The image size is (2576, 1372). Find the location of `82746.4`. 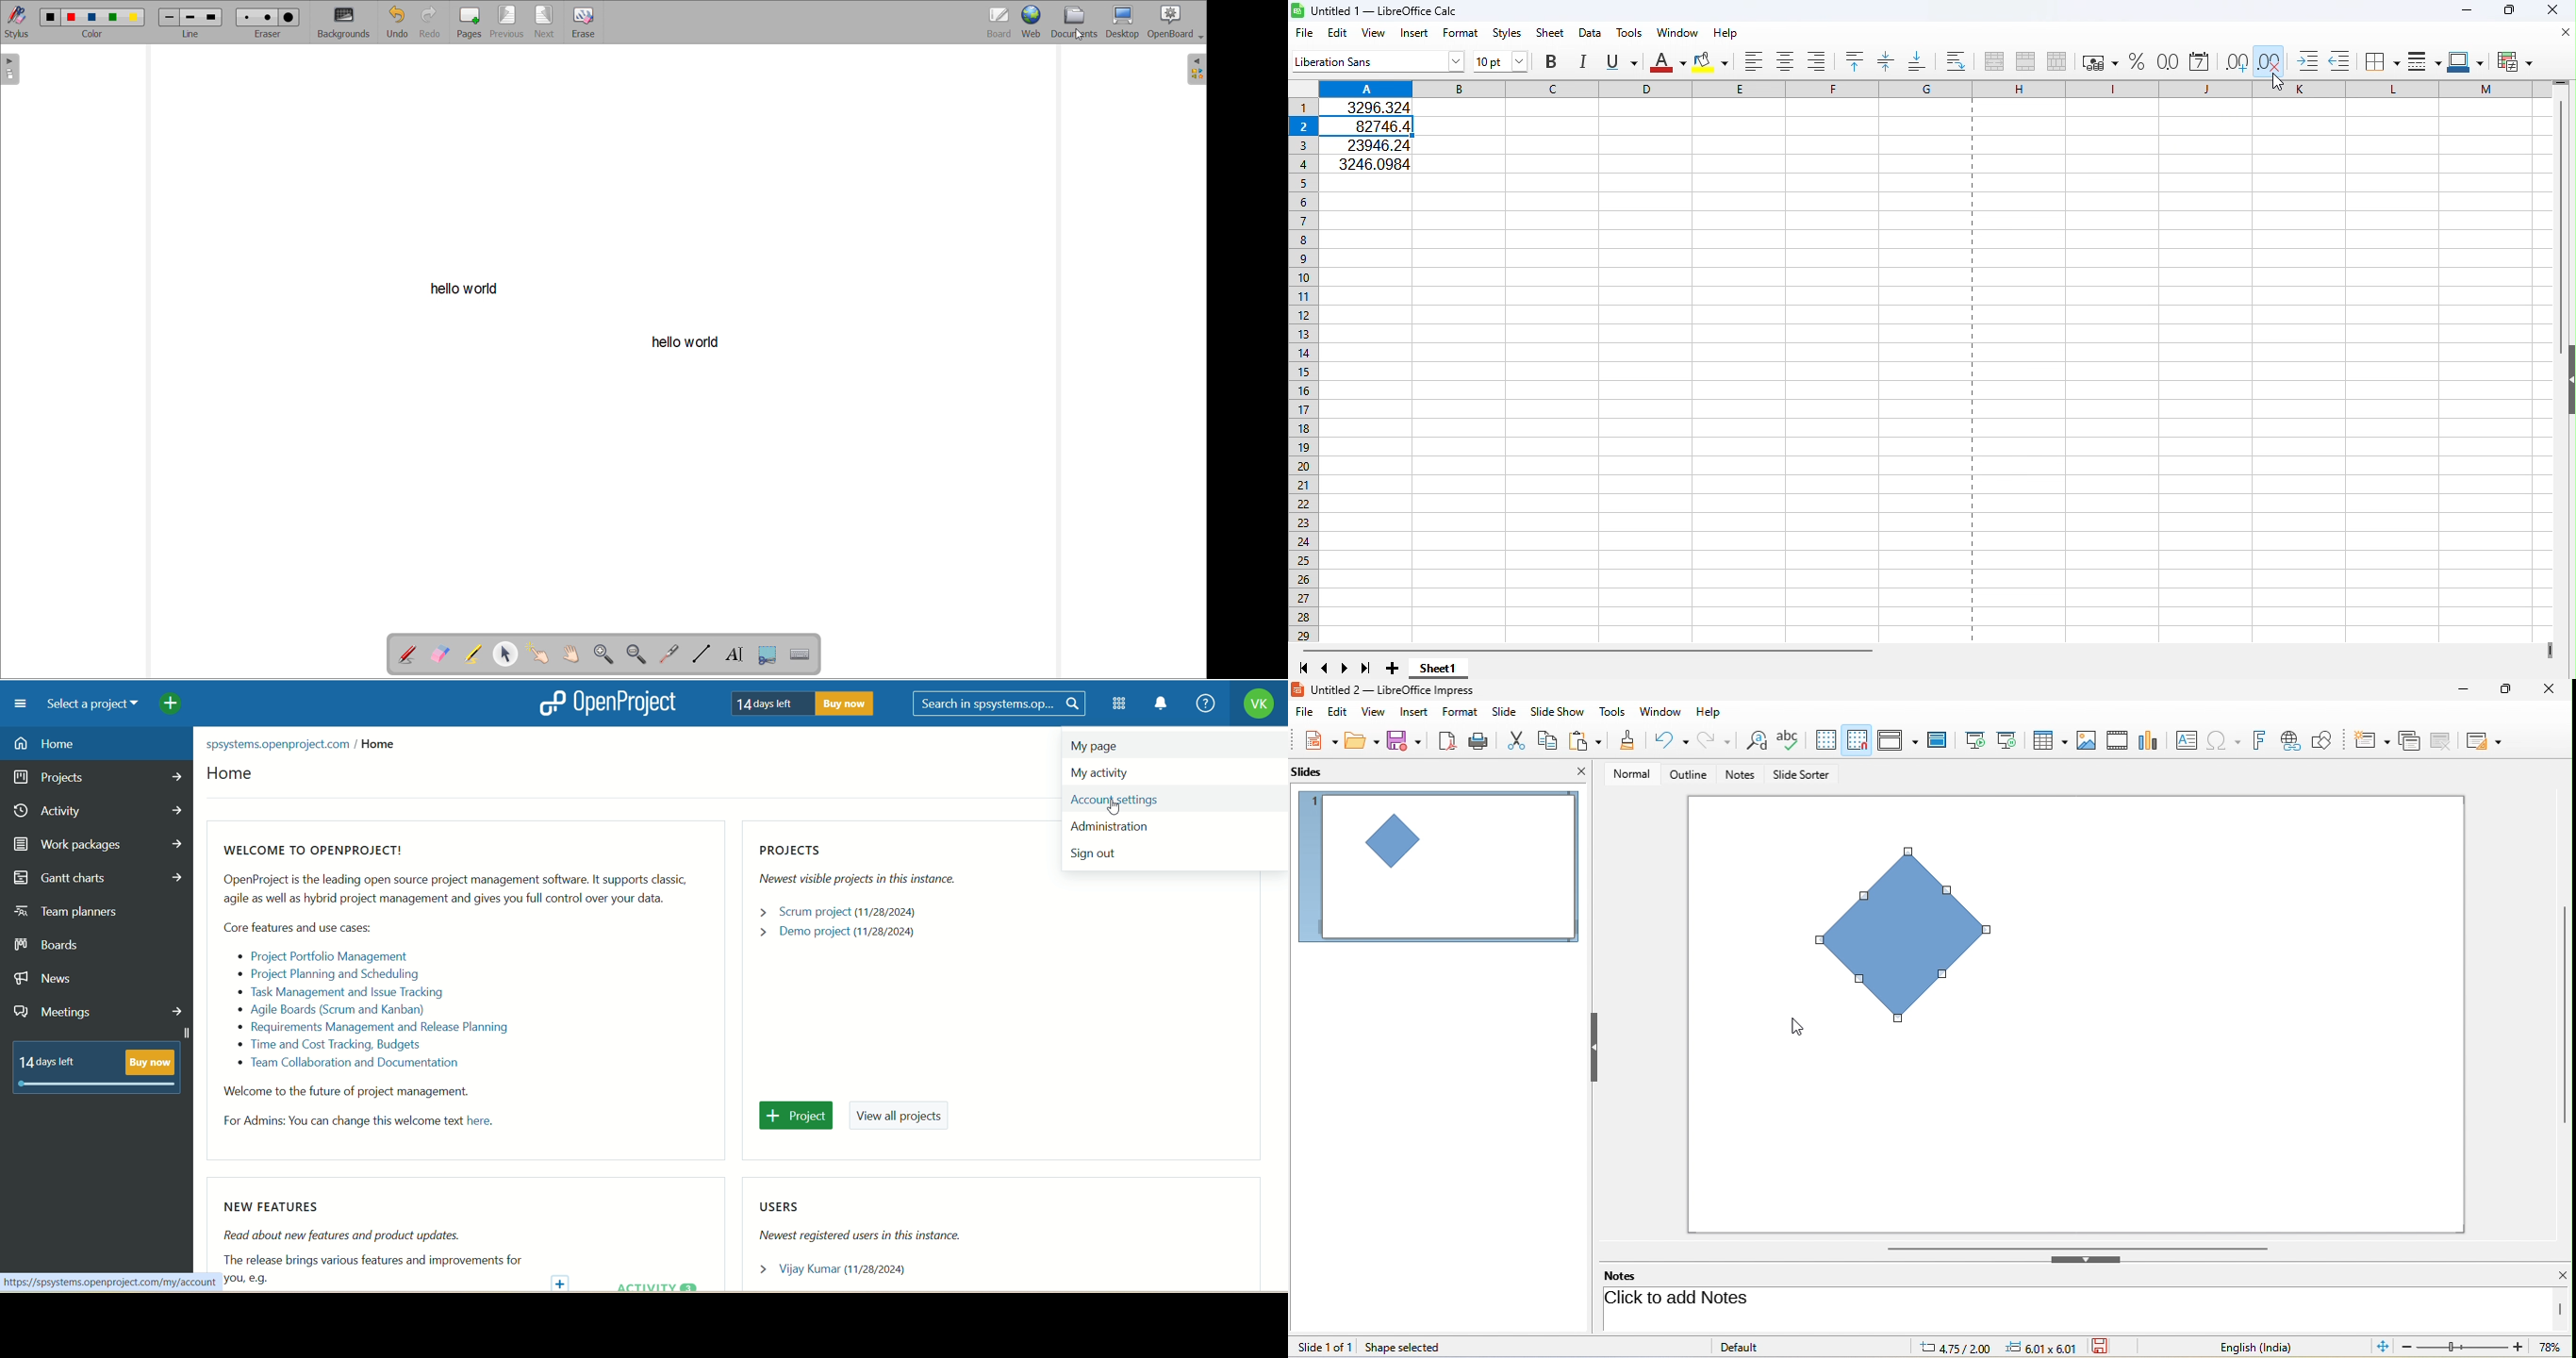

82746.4 is located at coordinates (1375, 126).